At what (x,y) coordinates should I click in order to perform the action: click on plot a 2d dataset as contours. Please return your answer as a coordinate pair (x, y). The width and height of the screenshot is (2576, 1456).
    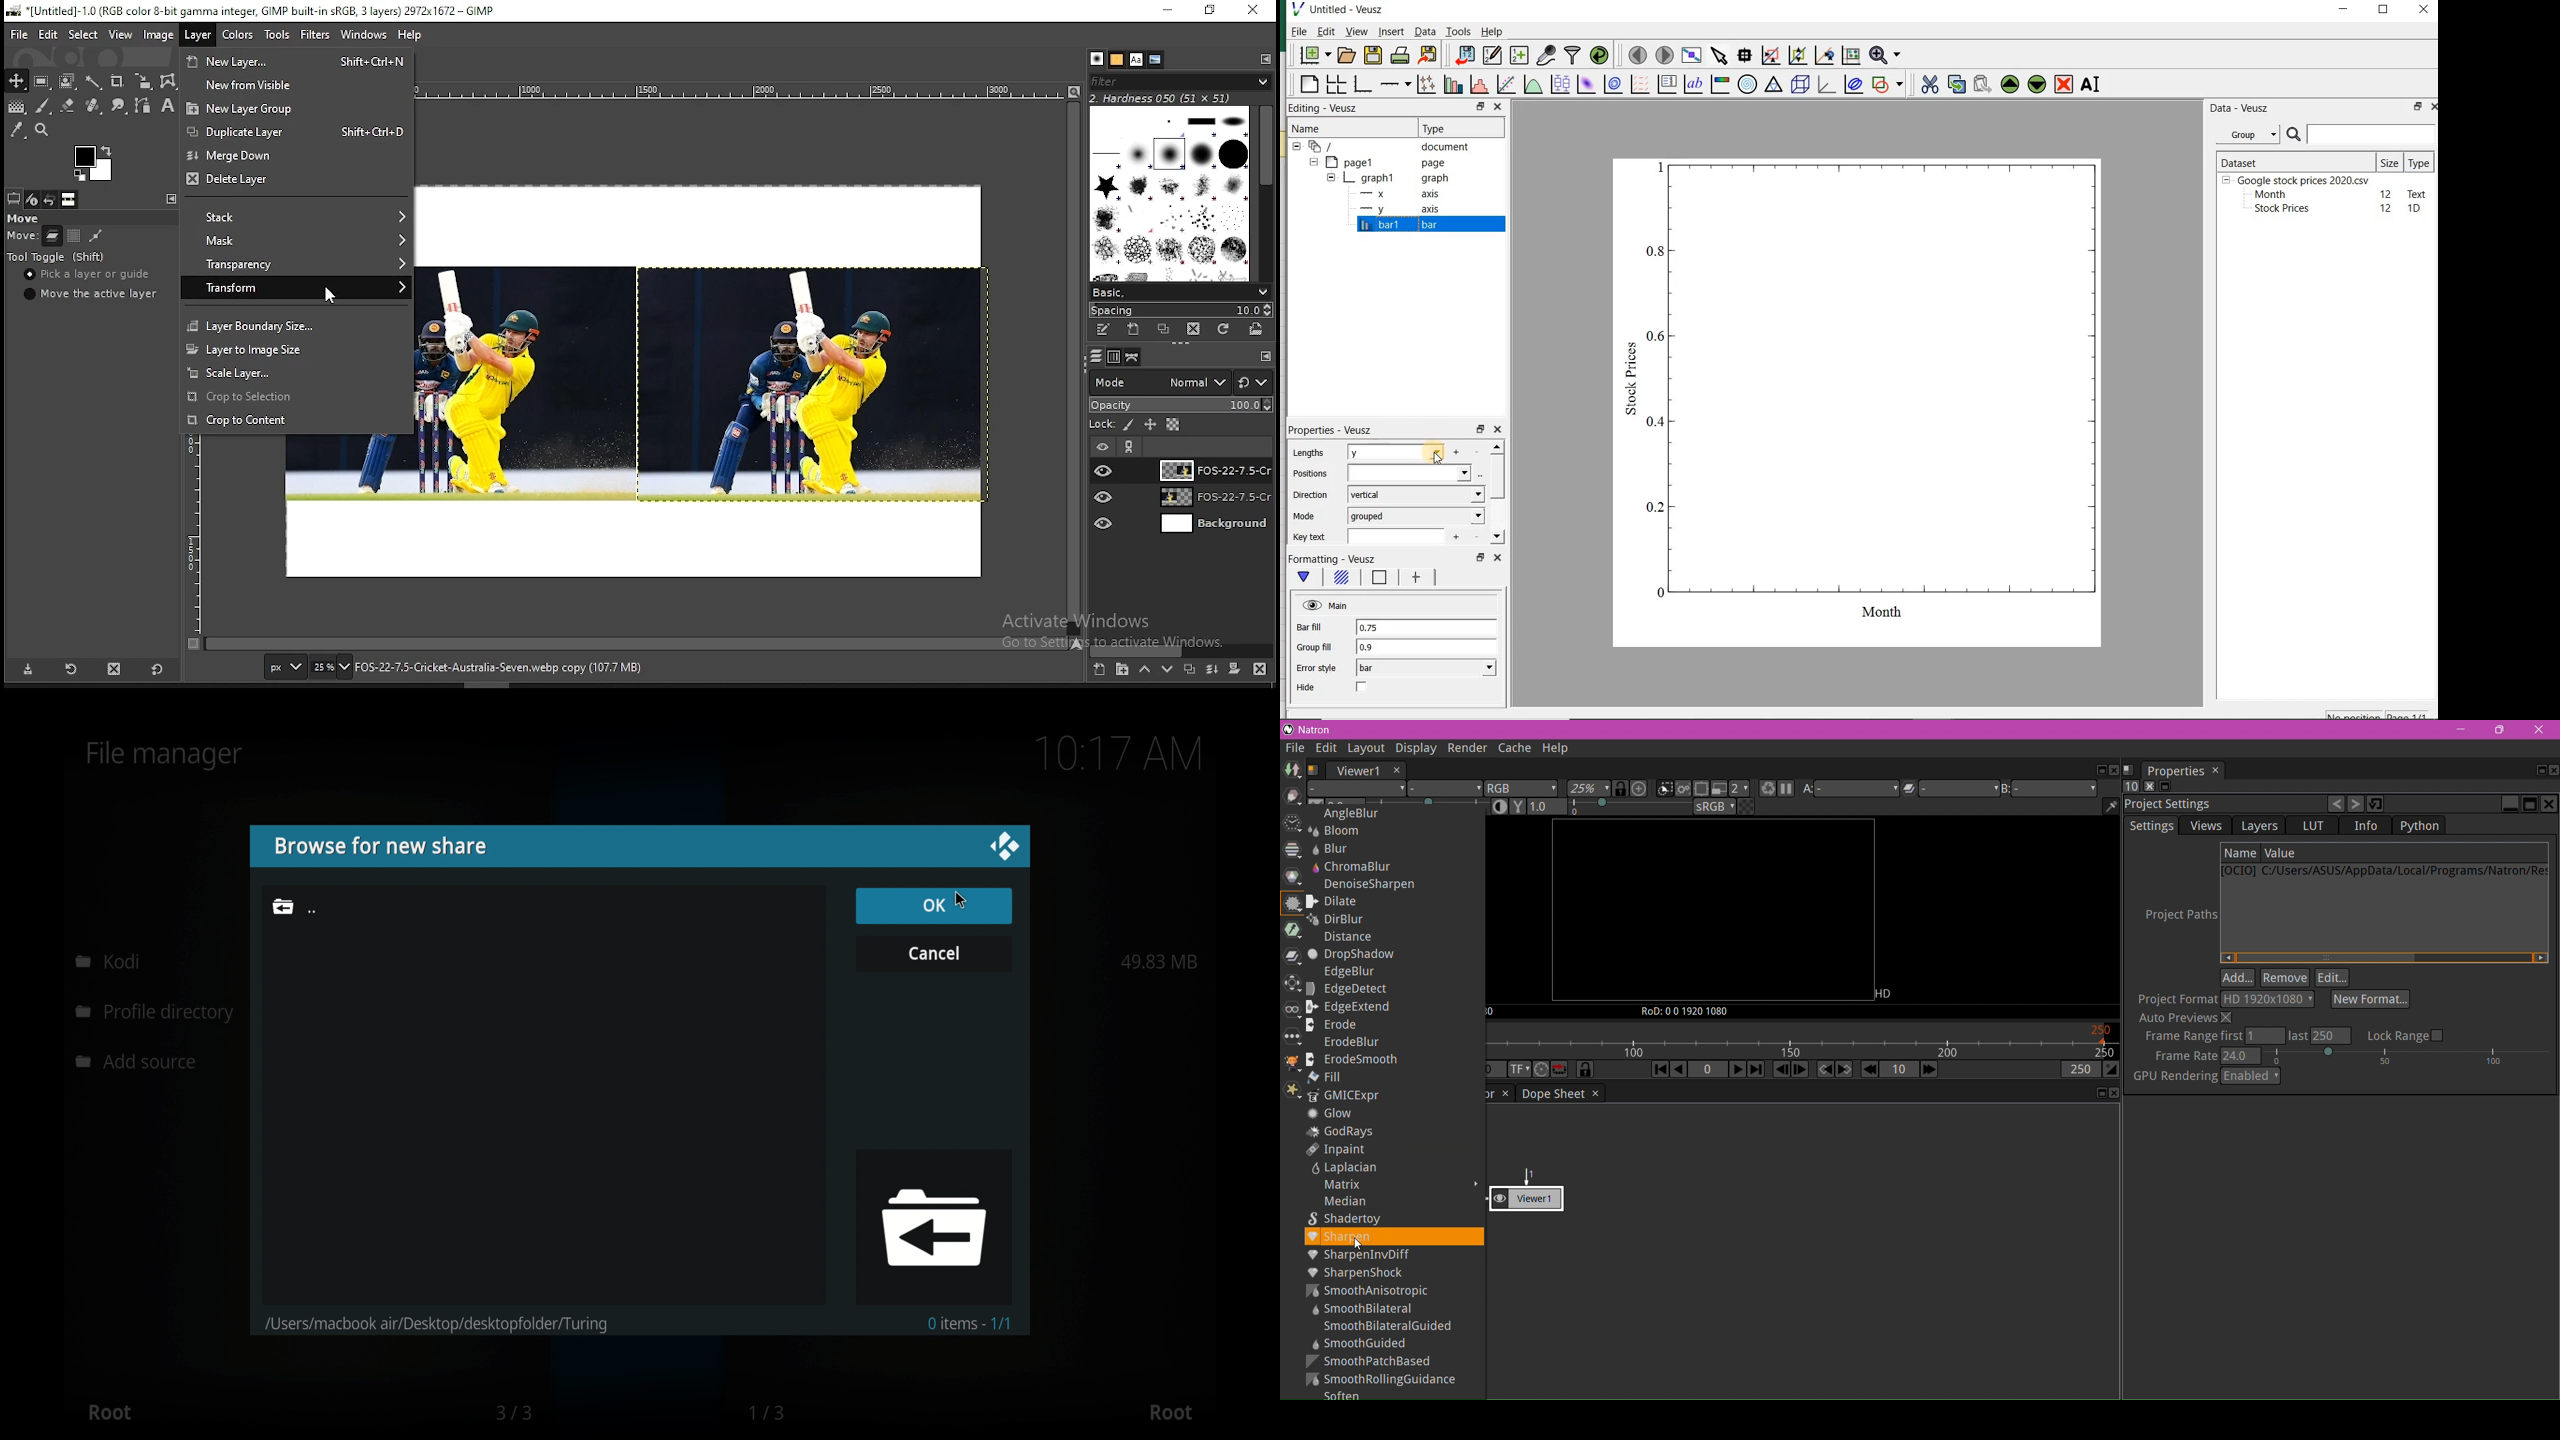
    Looking at the image, I should click on (1611, 86).